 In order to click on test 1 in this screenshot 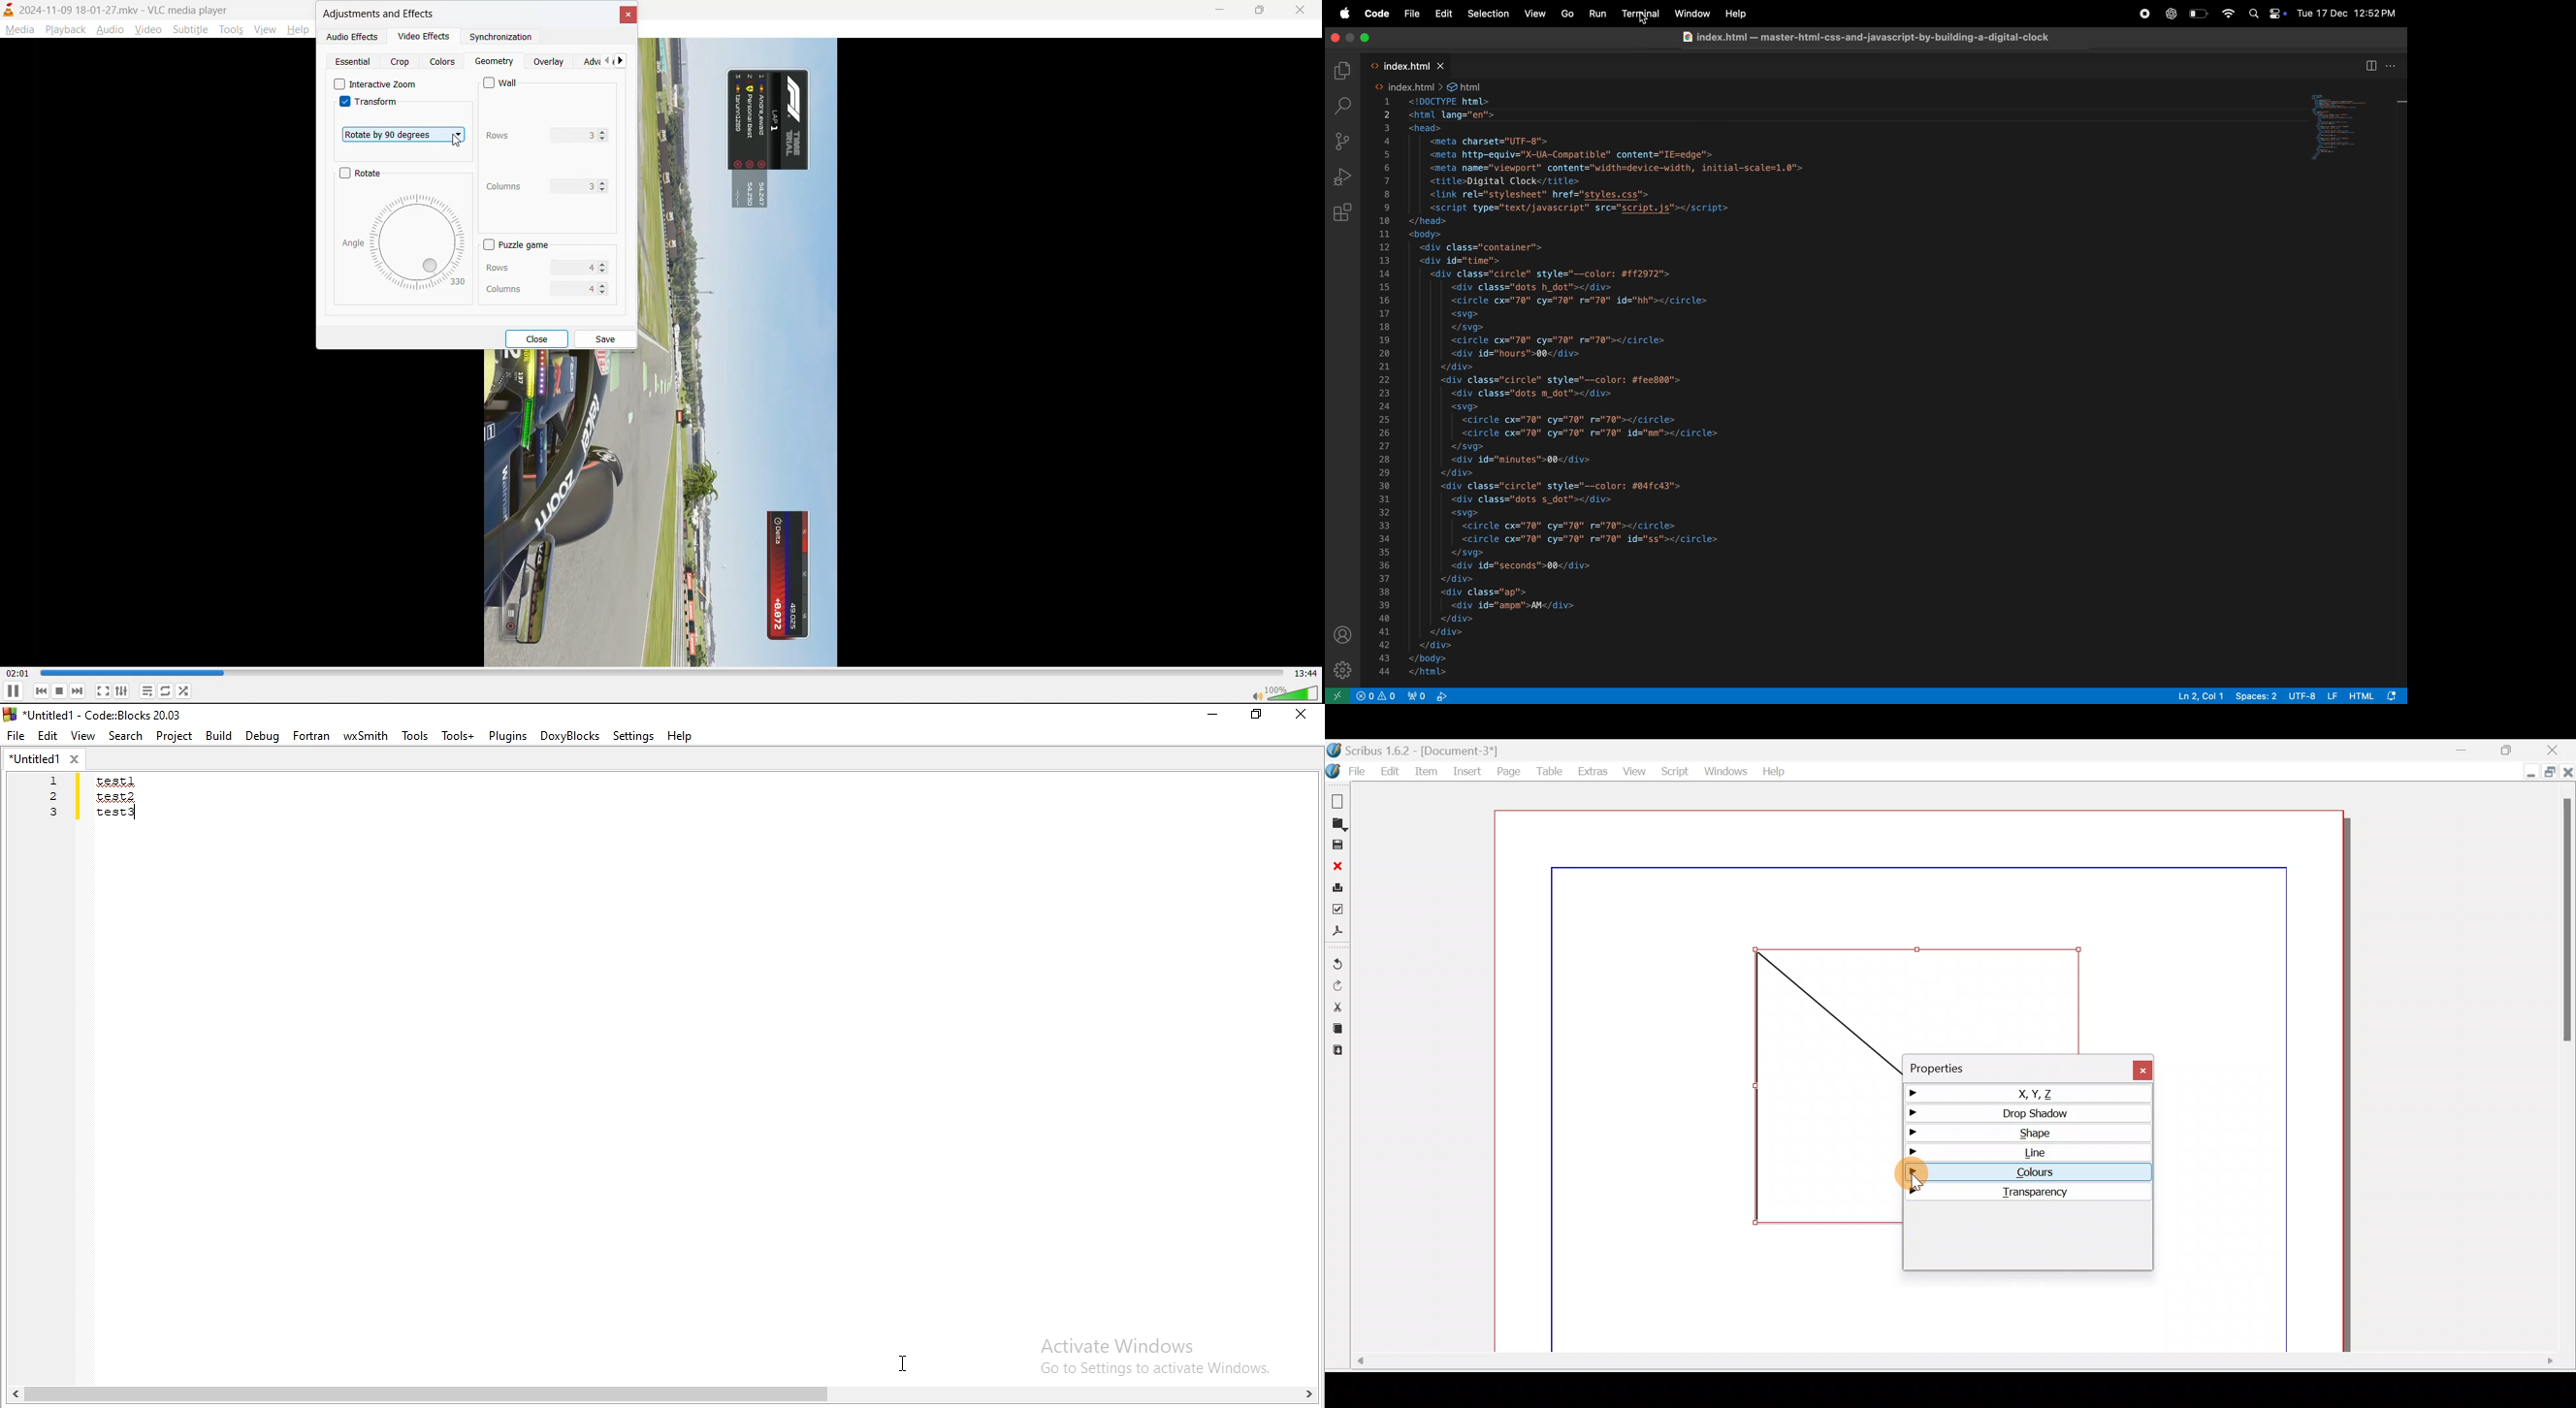, I will do `click(114, 783)`.